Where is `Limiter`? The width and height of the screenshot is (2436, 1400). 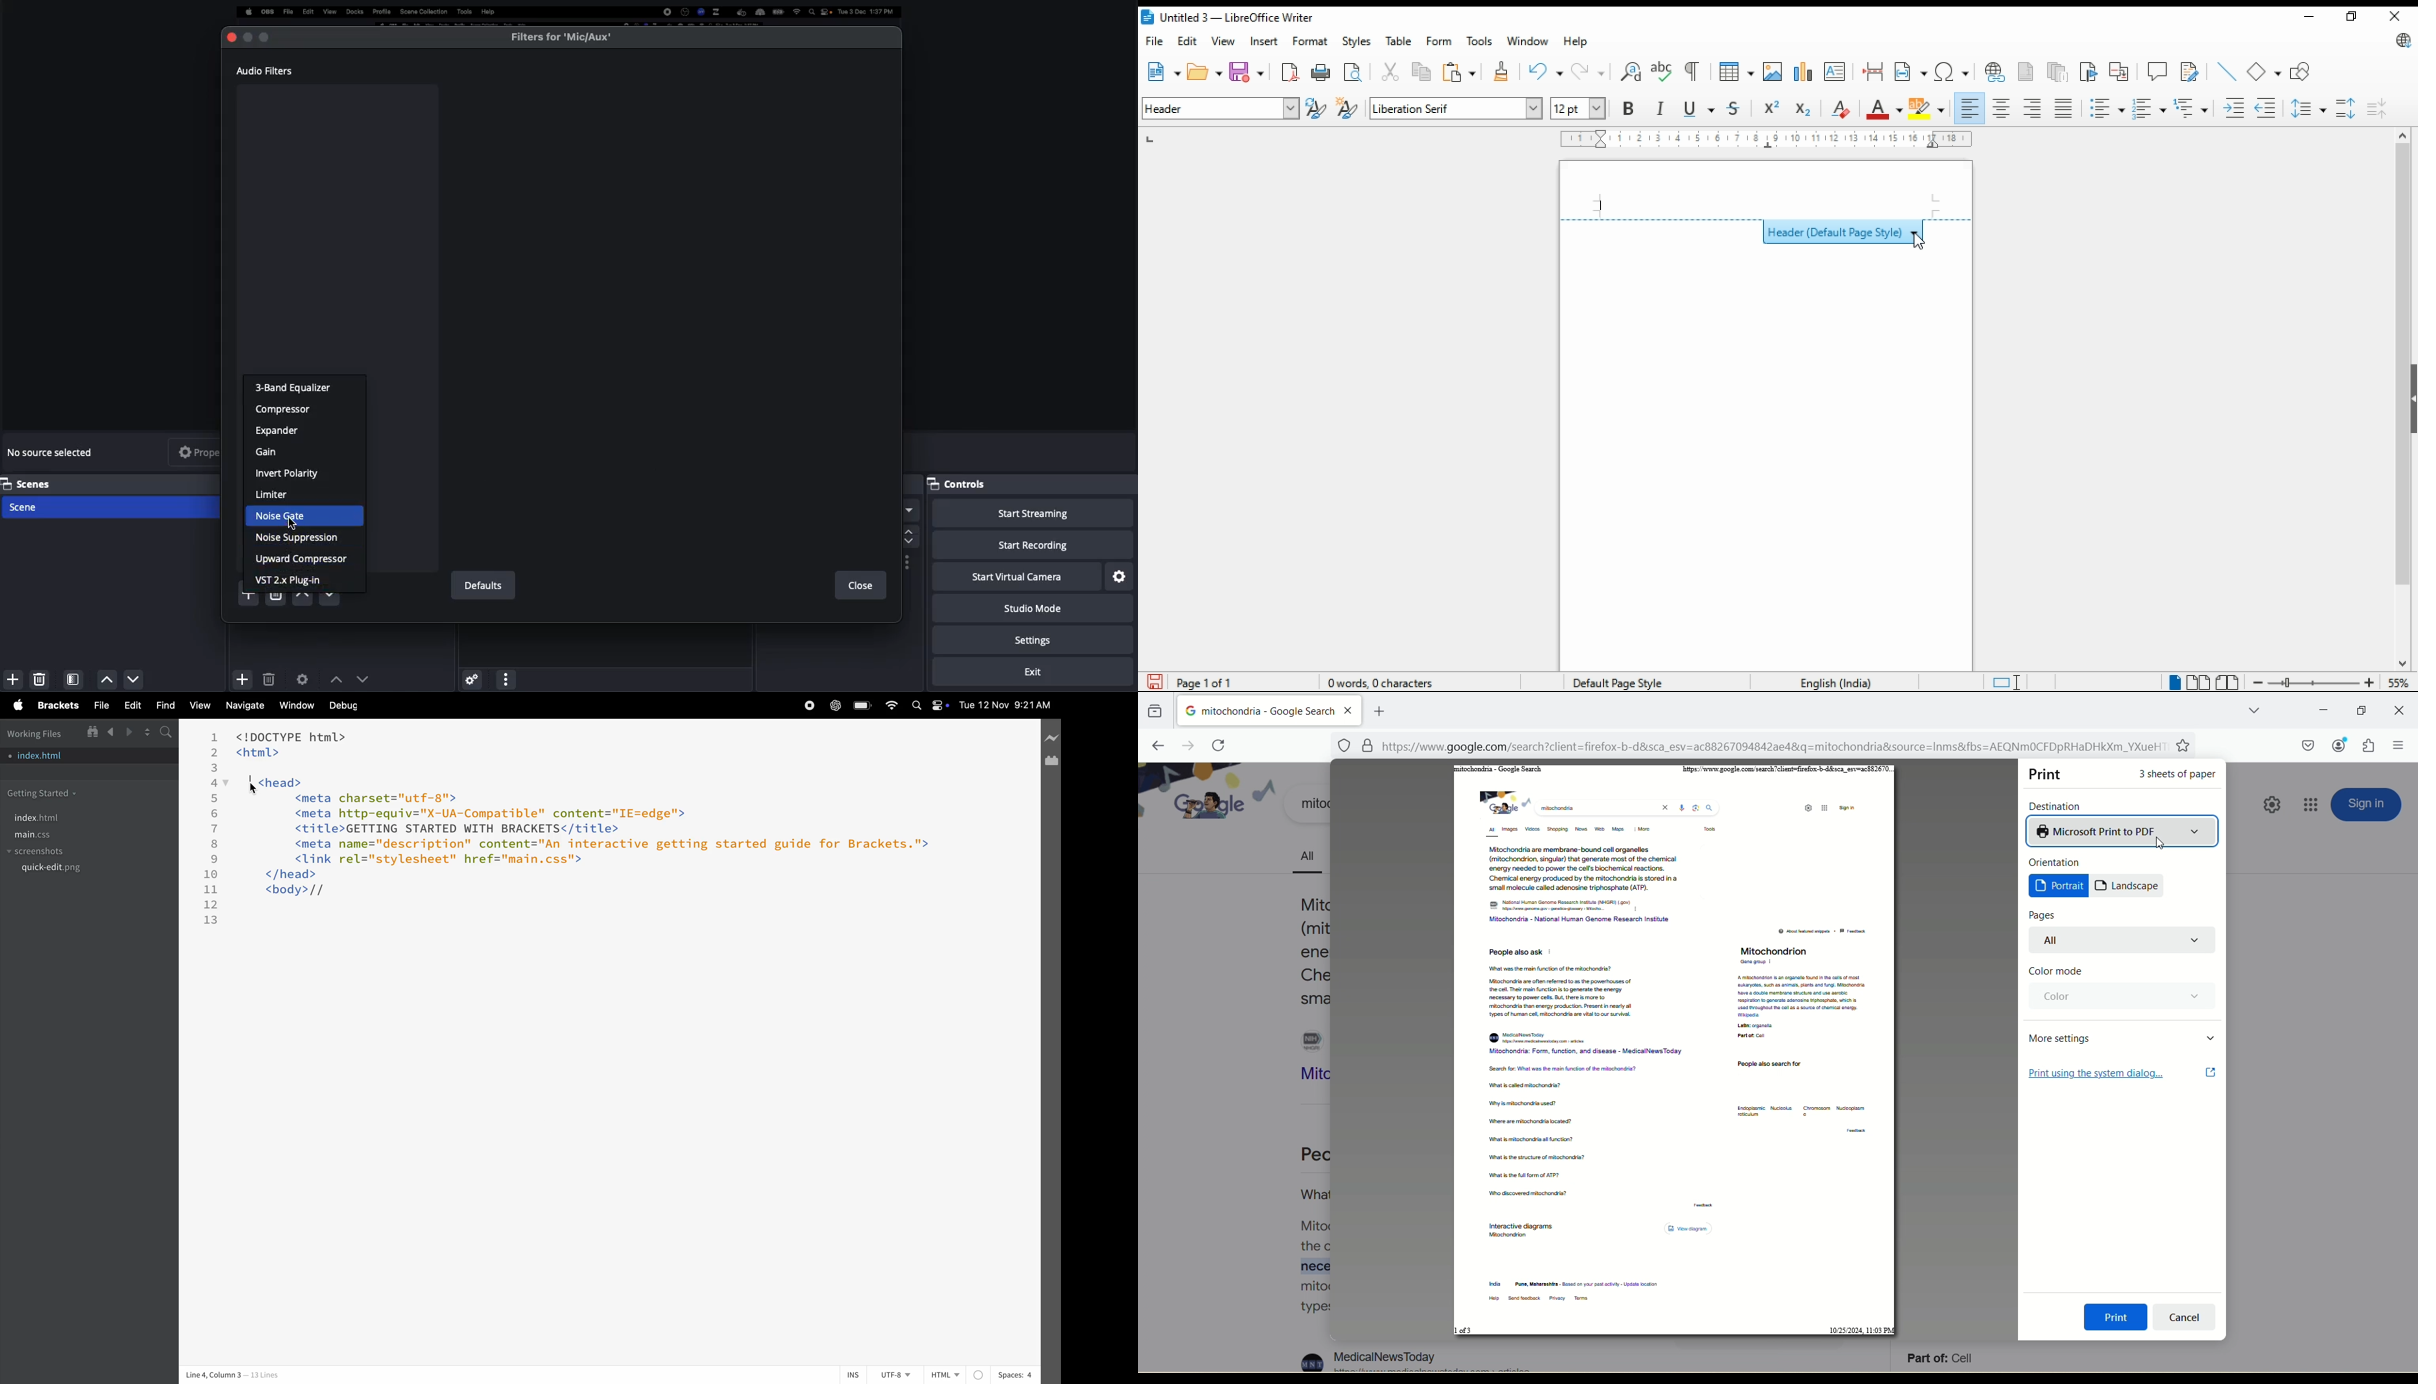 Limiter is located at coordinates (274, 496).